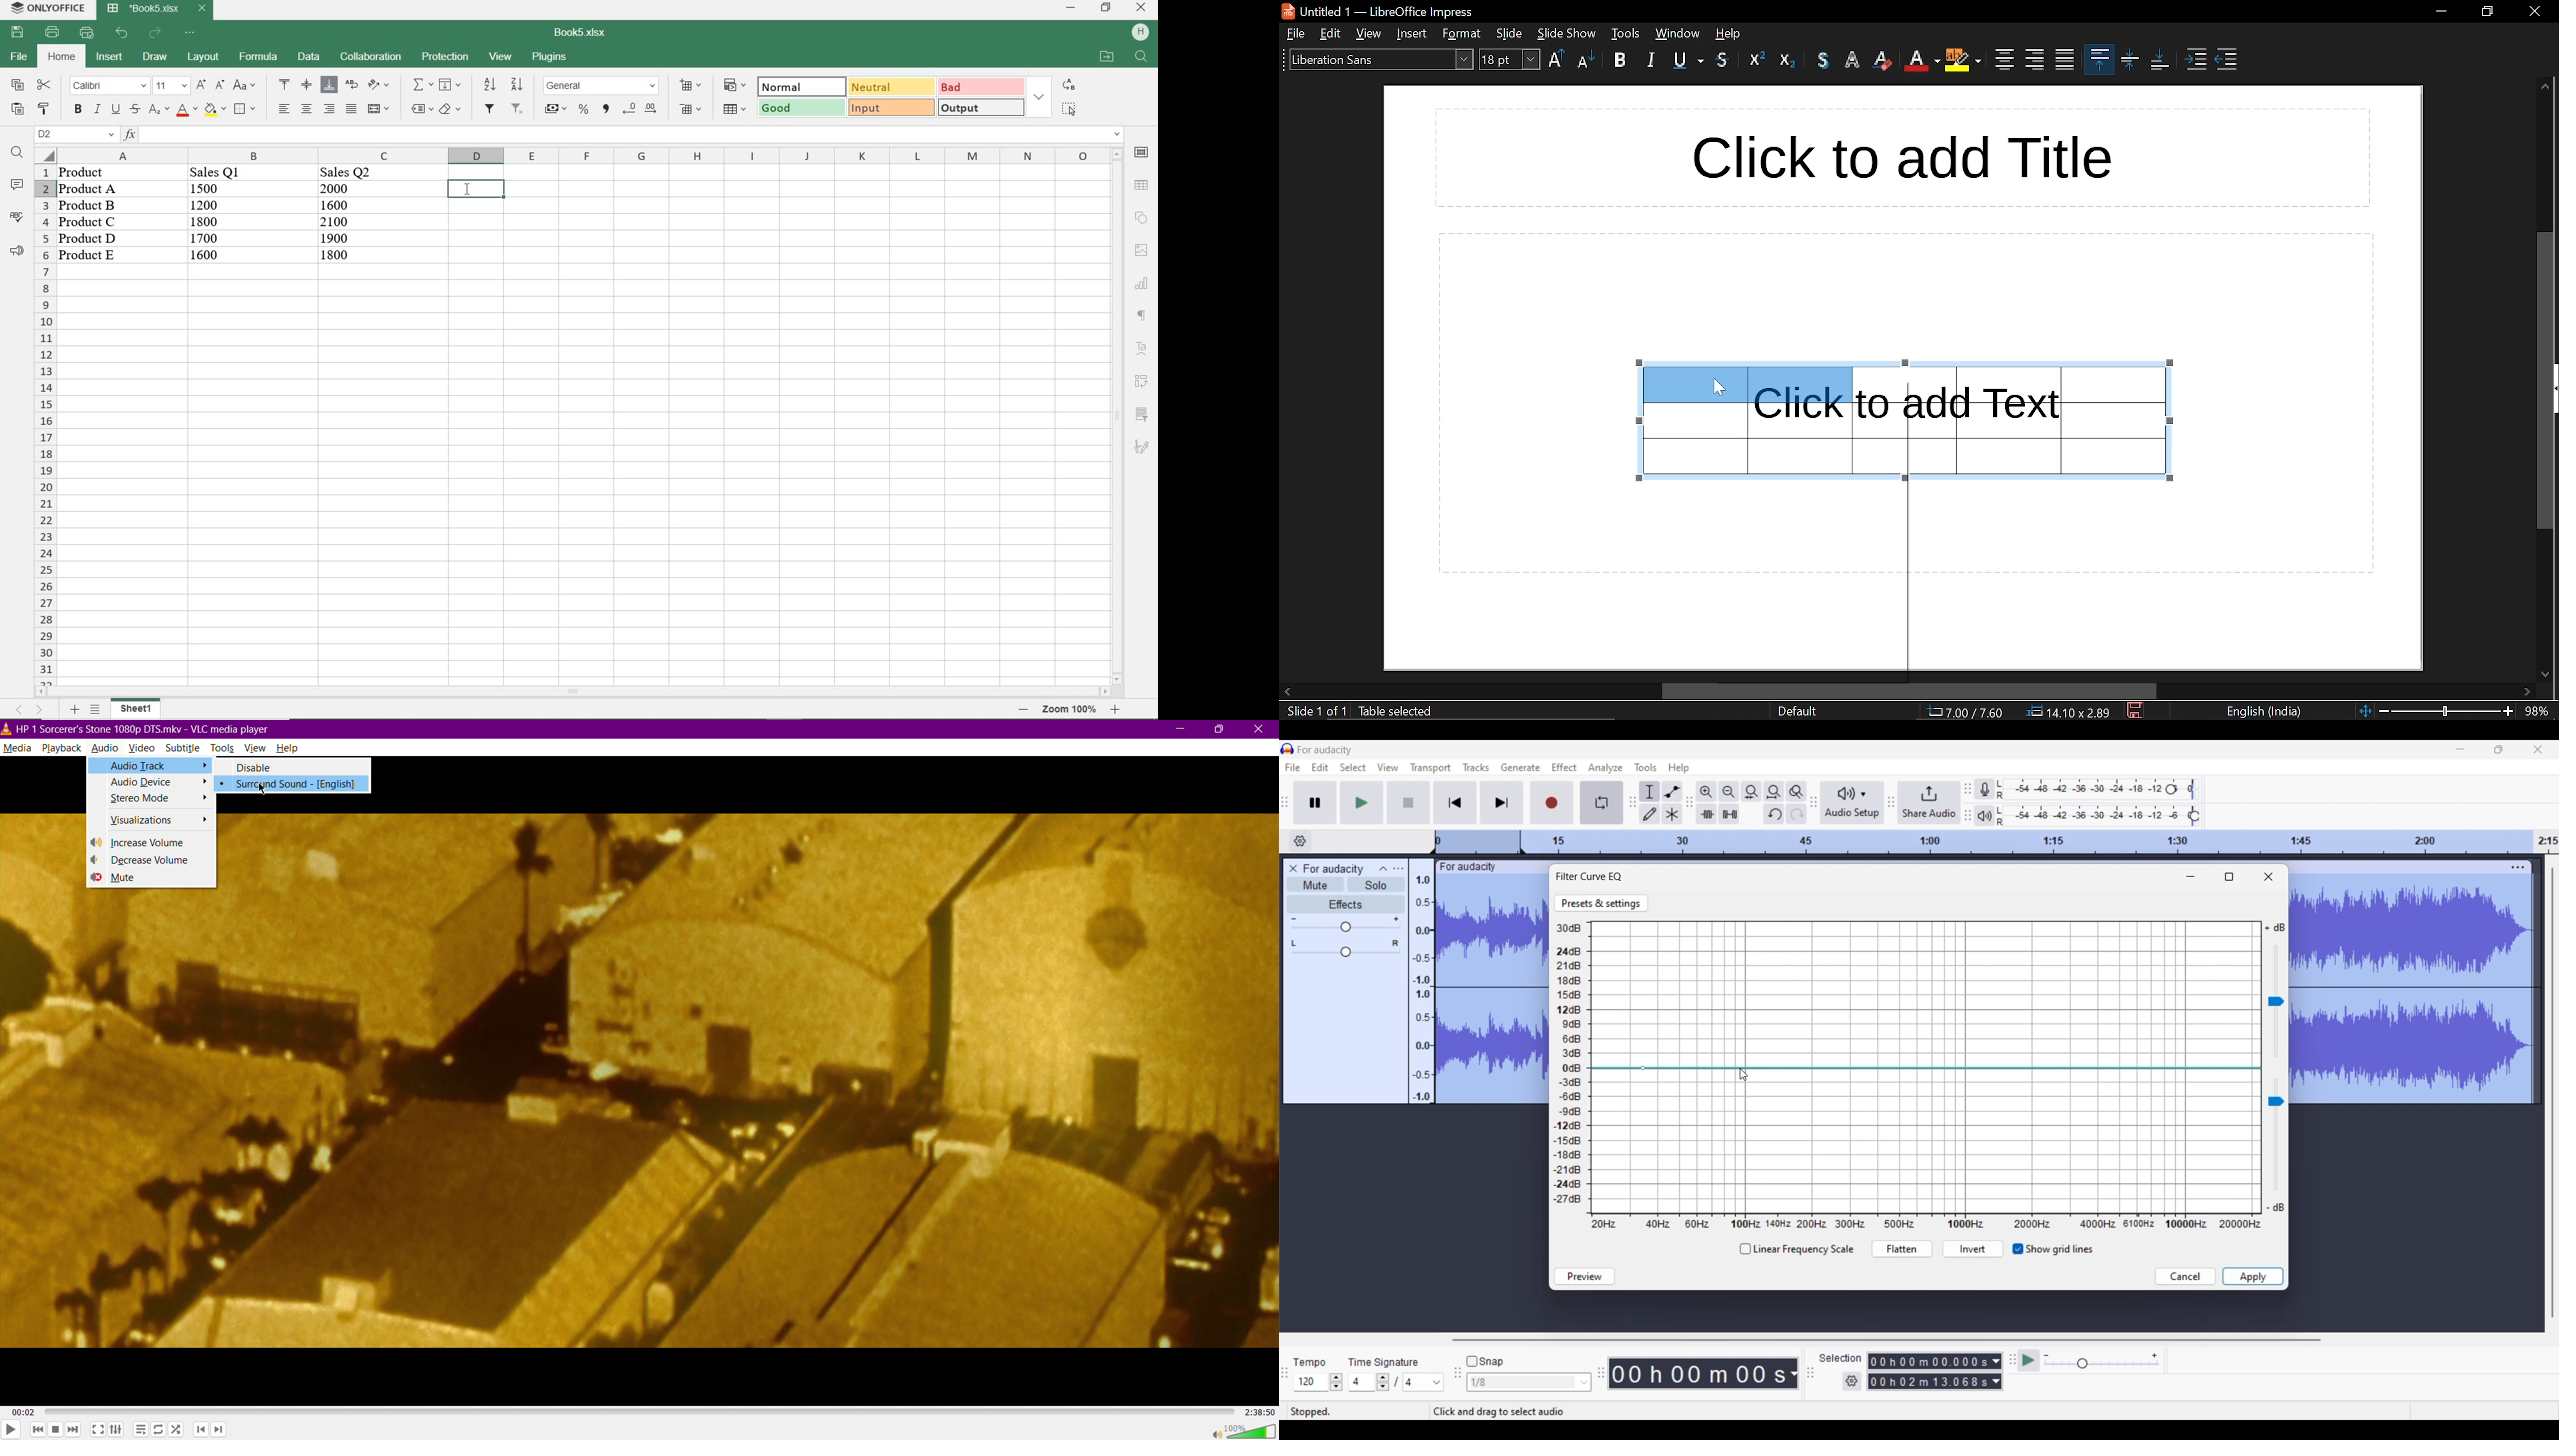 The width and height of the screenshot is (2576, 1456). What do you see at coordinates (1510, 61) in the screenshot?
I see `text size` at bounding box center [1510, 61].